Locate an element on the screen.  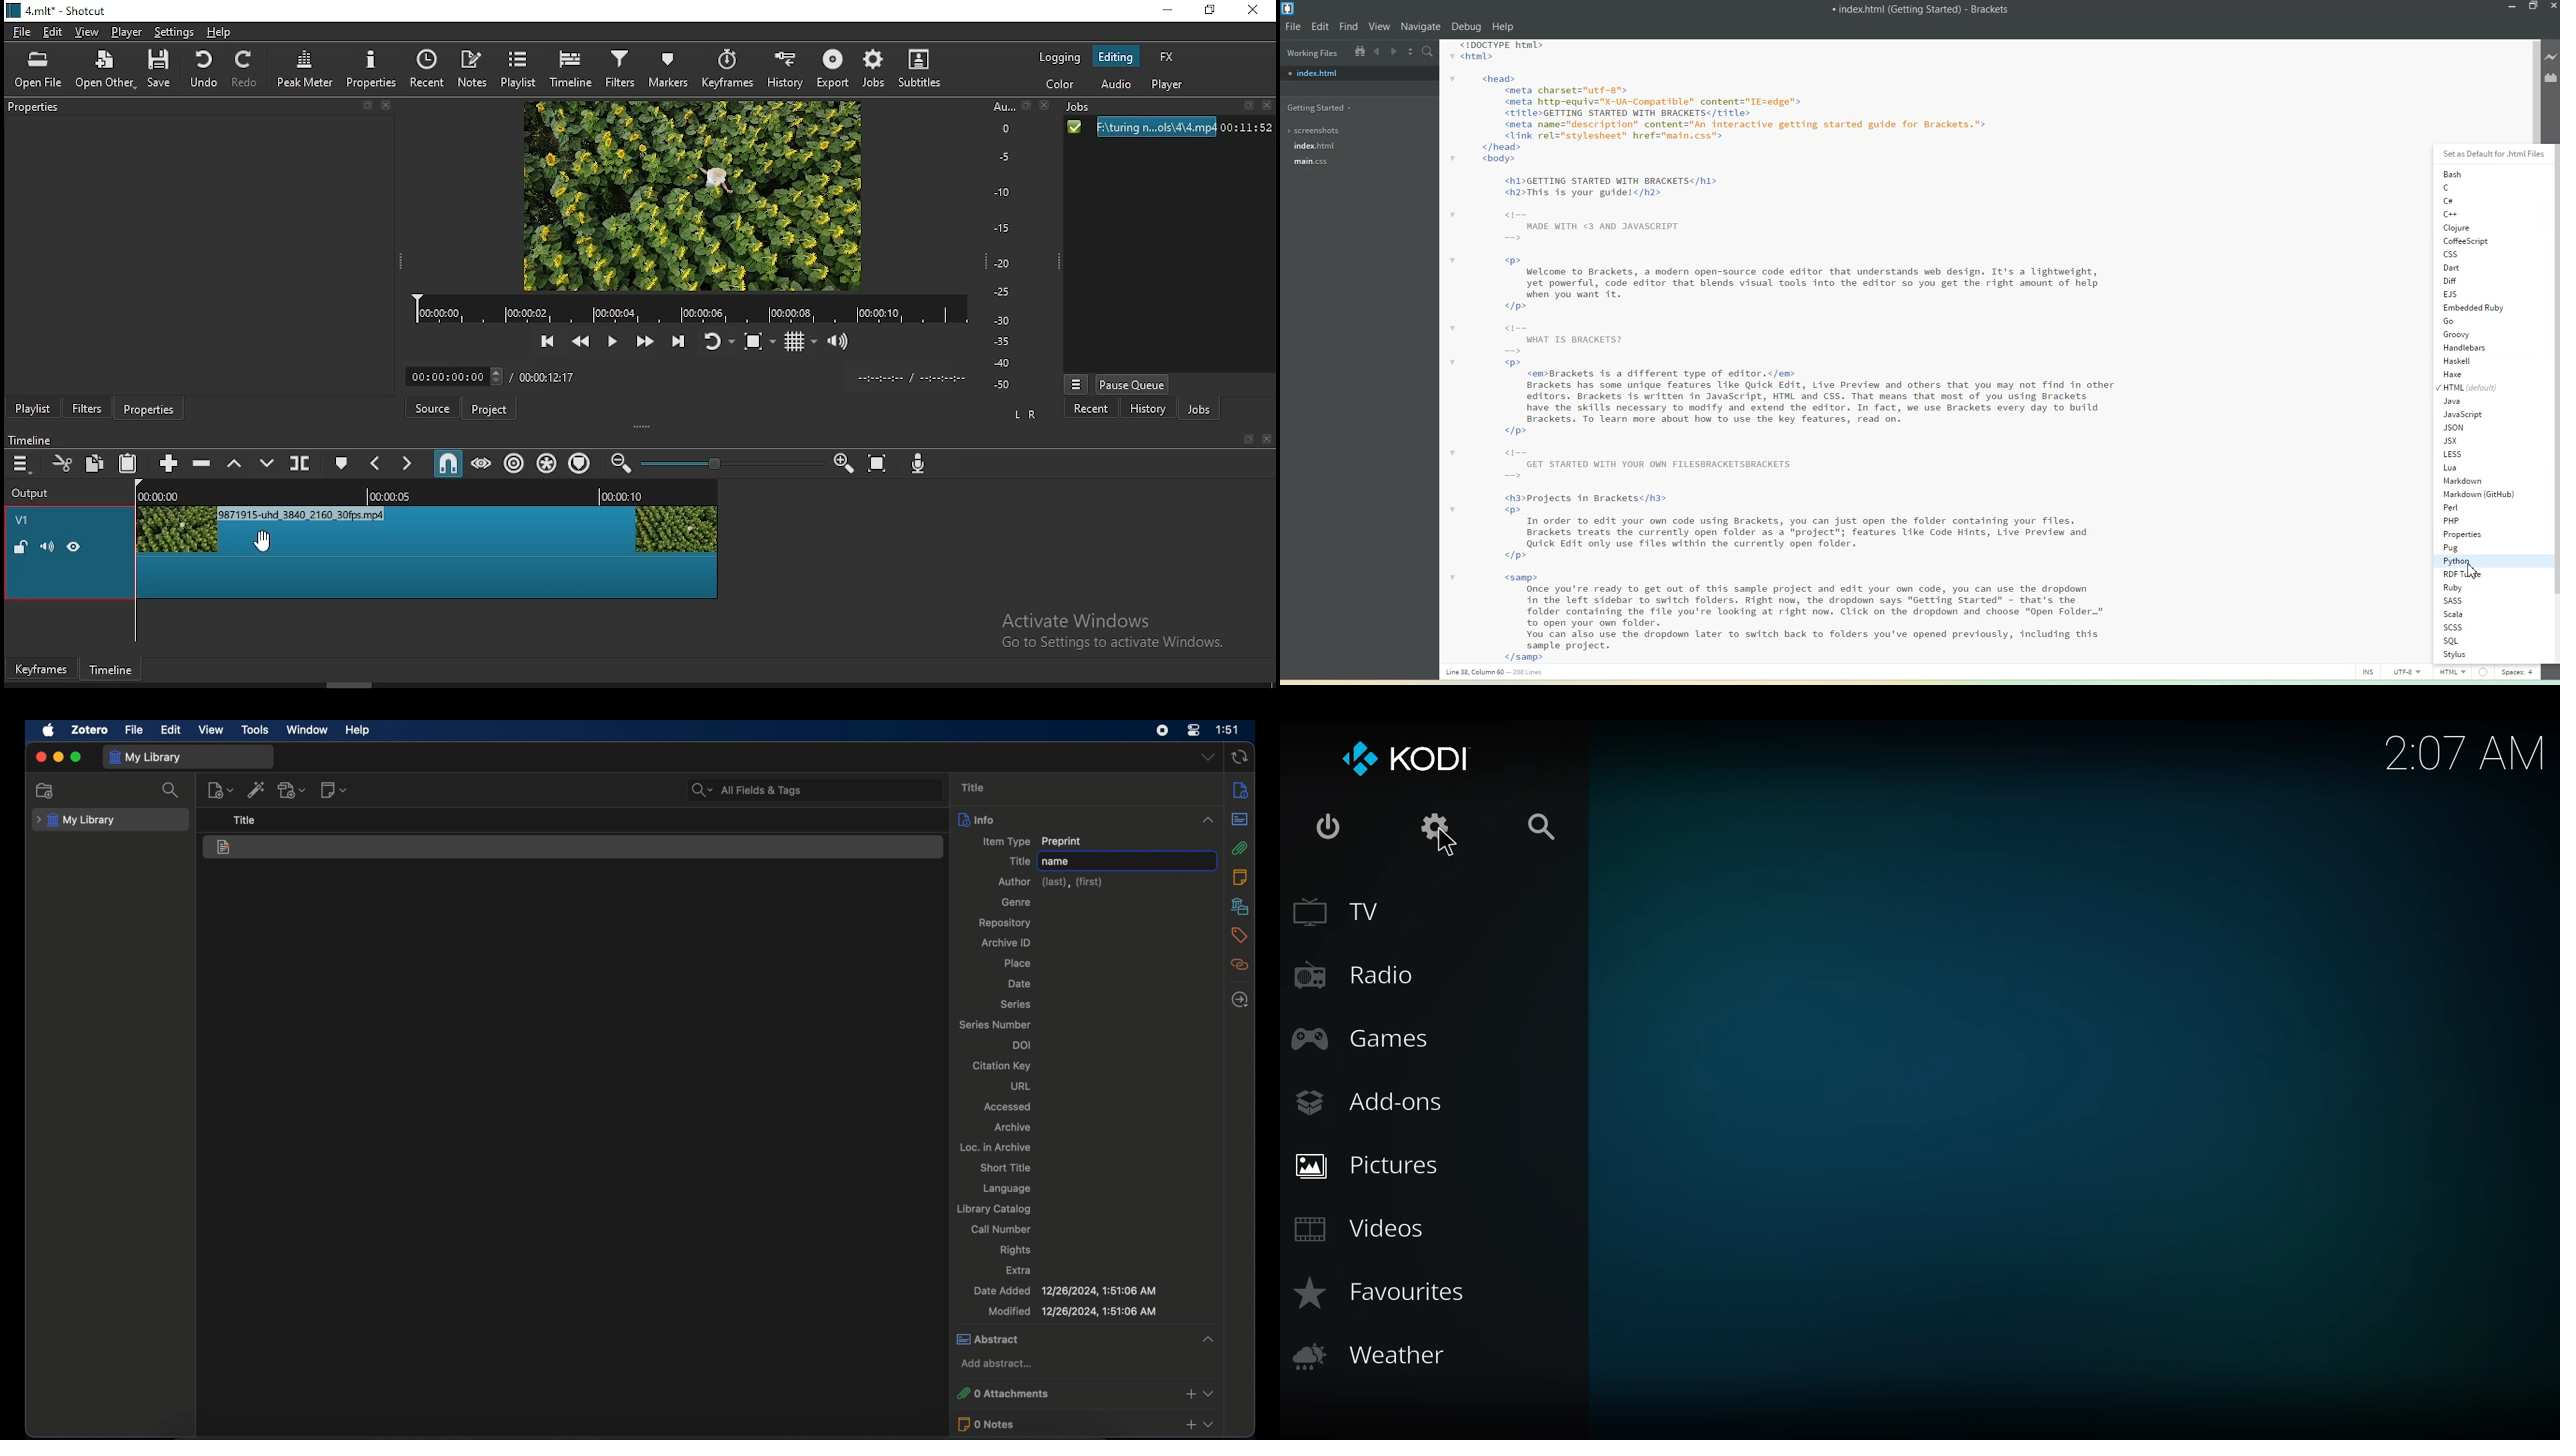
ripple markers is located at coordinates (579, 462).